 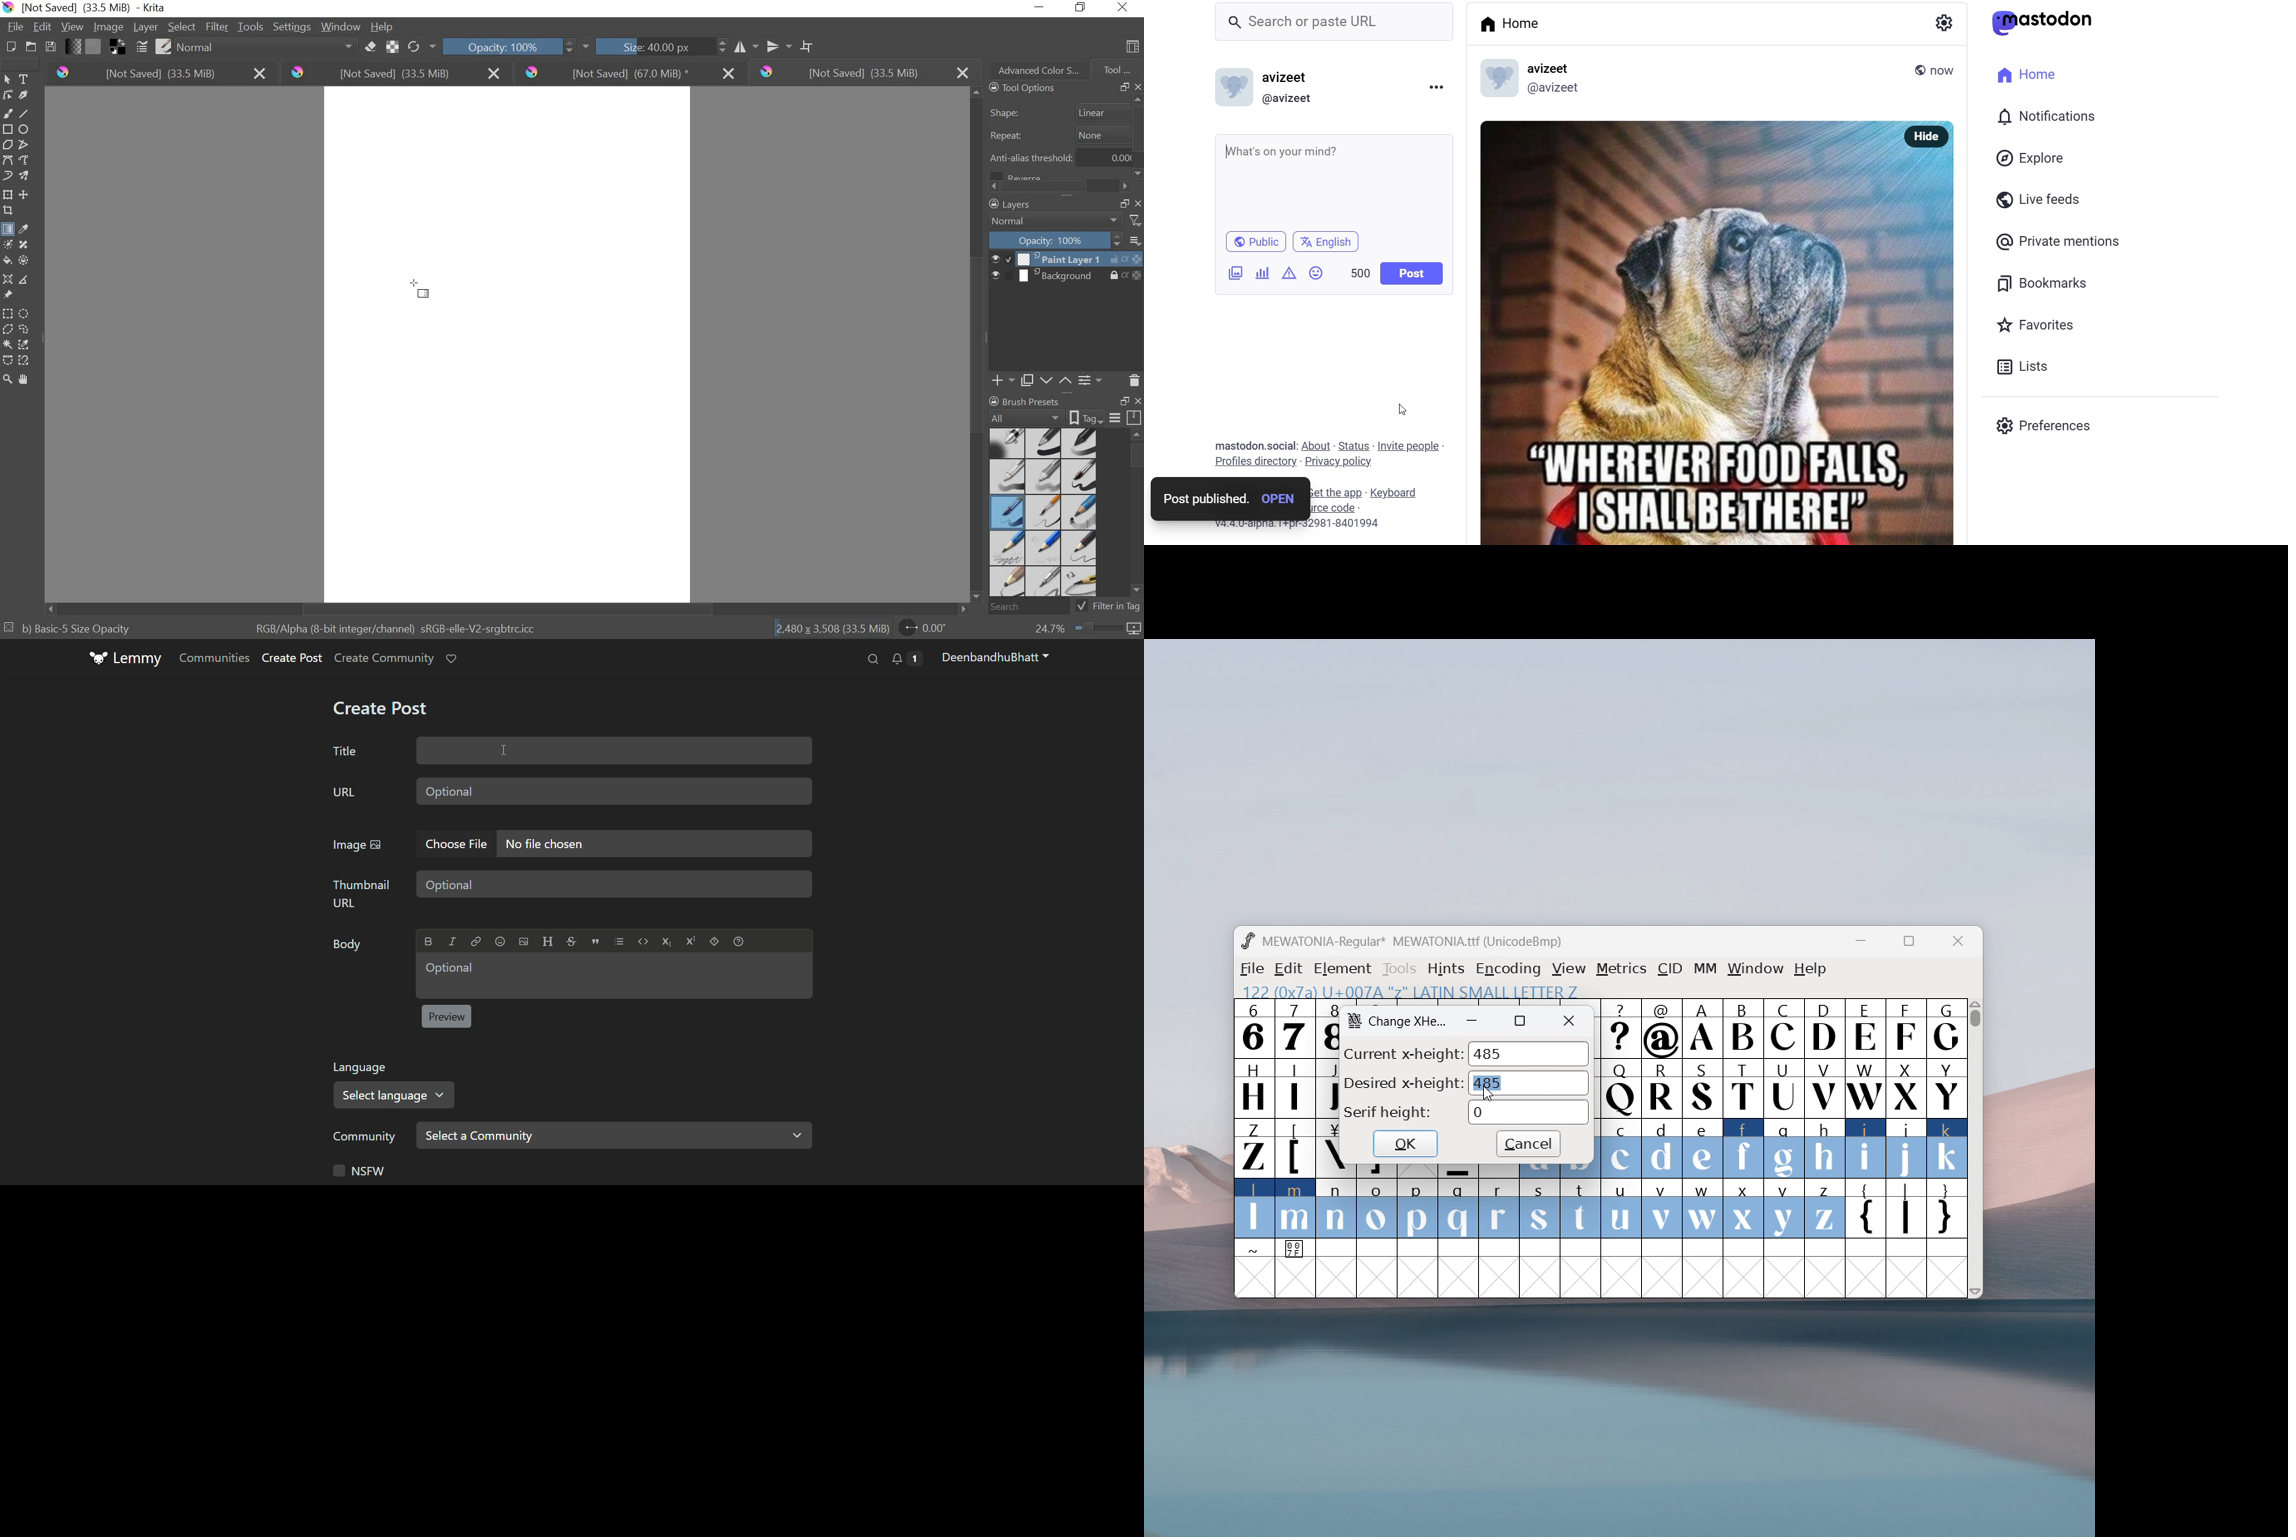 What do you see at coordinates (1703, 1209) in the screenshot?
I see `w` at bounding box center [1703, 1209].